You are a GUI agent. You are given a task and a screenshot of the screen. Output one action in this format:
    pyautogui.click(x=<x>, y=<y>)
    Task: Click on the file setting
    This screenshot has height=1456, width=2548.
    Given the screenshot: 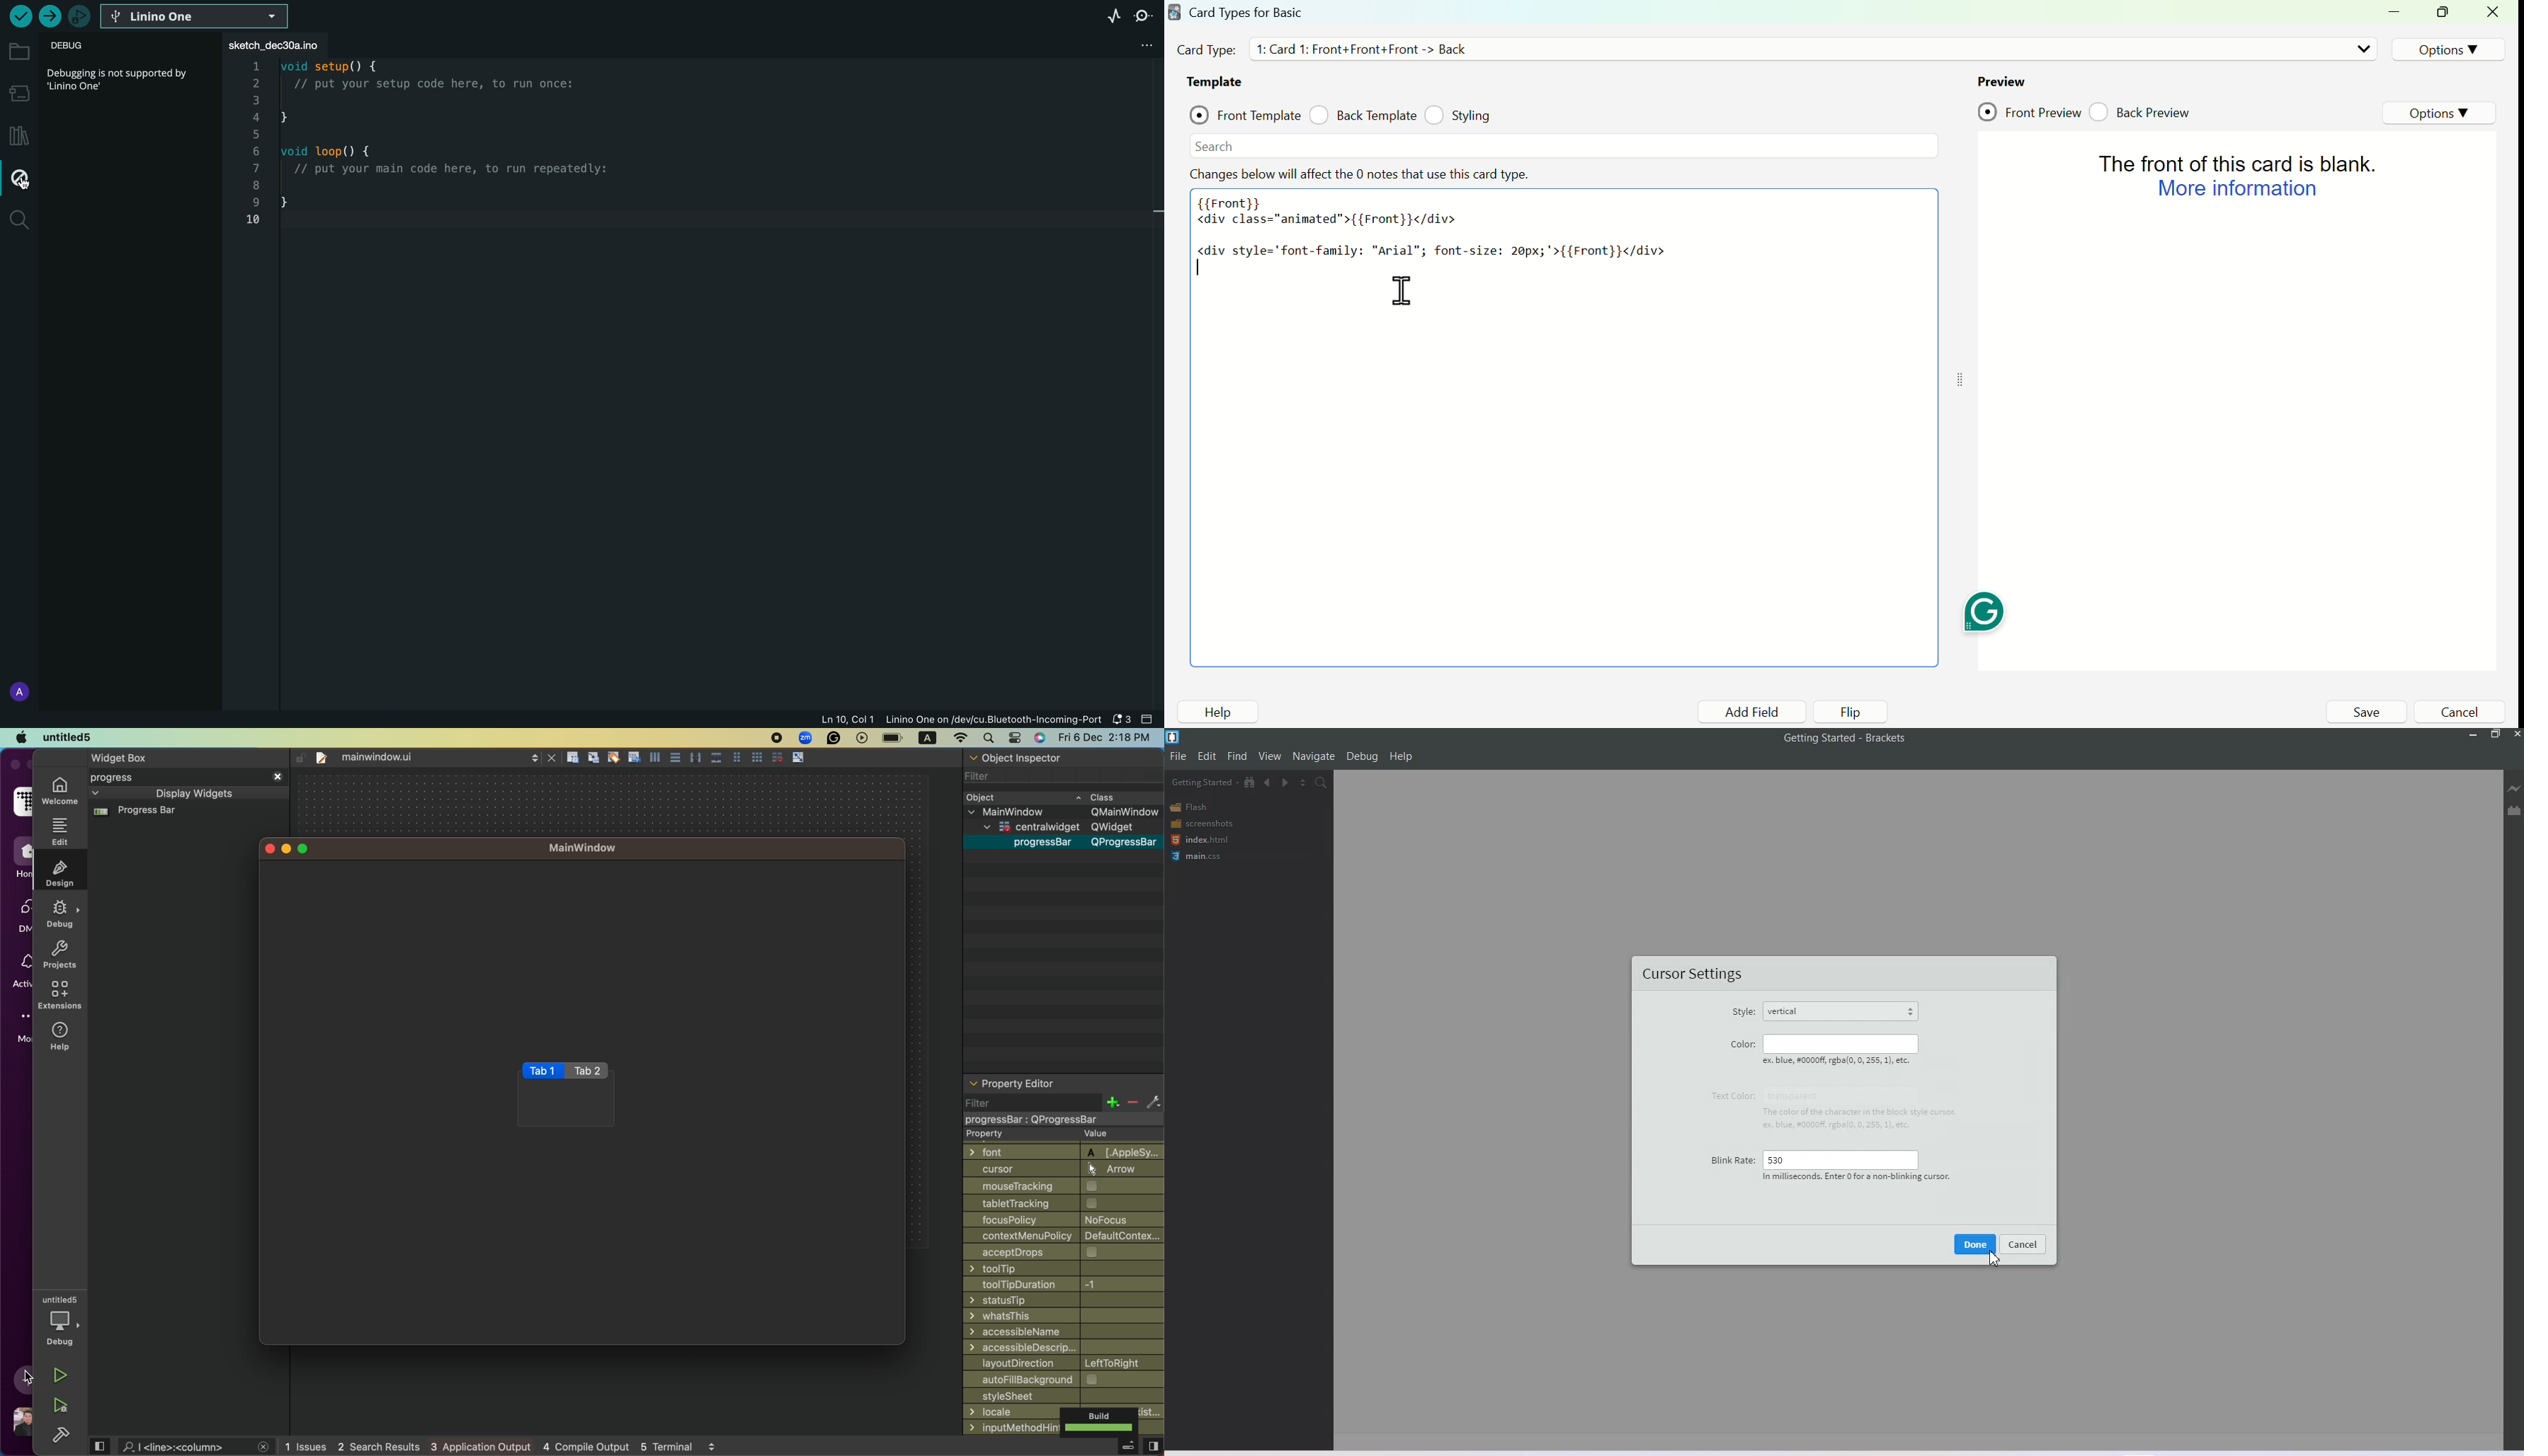 What is the action you would take?
    pyautogui.click(x=1136, y=44)
    